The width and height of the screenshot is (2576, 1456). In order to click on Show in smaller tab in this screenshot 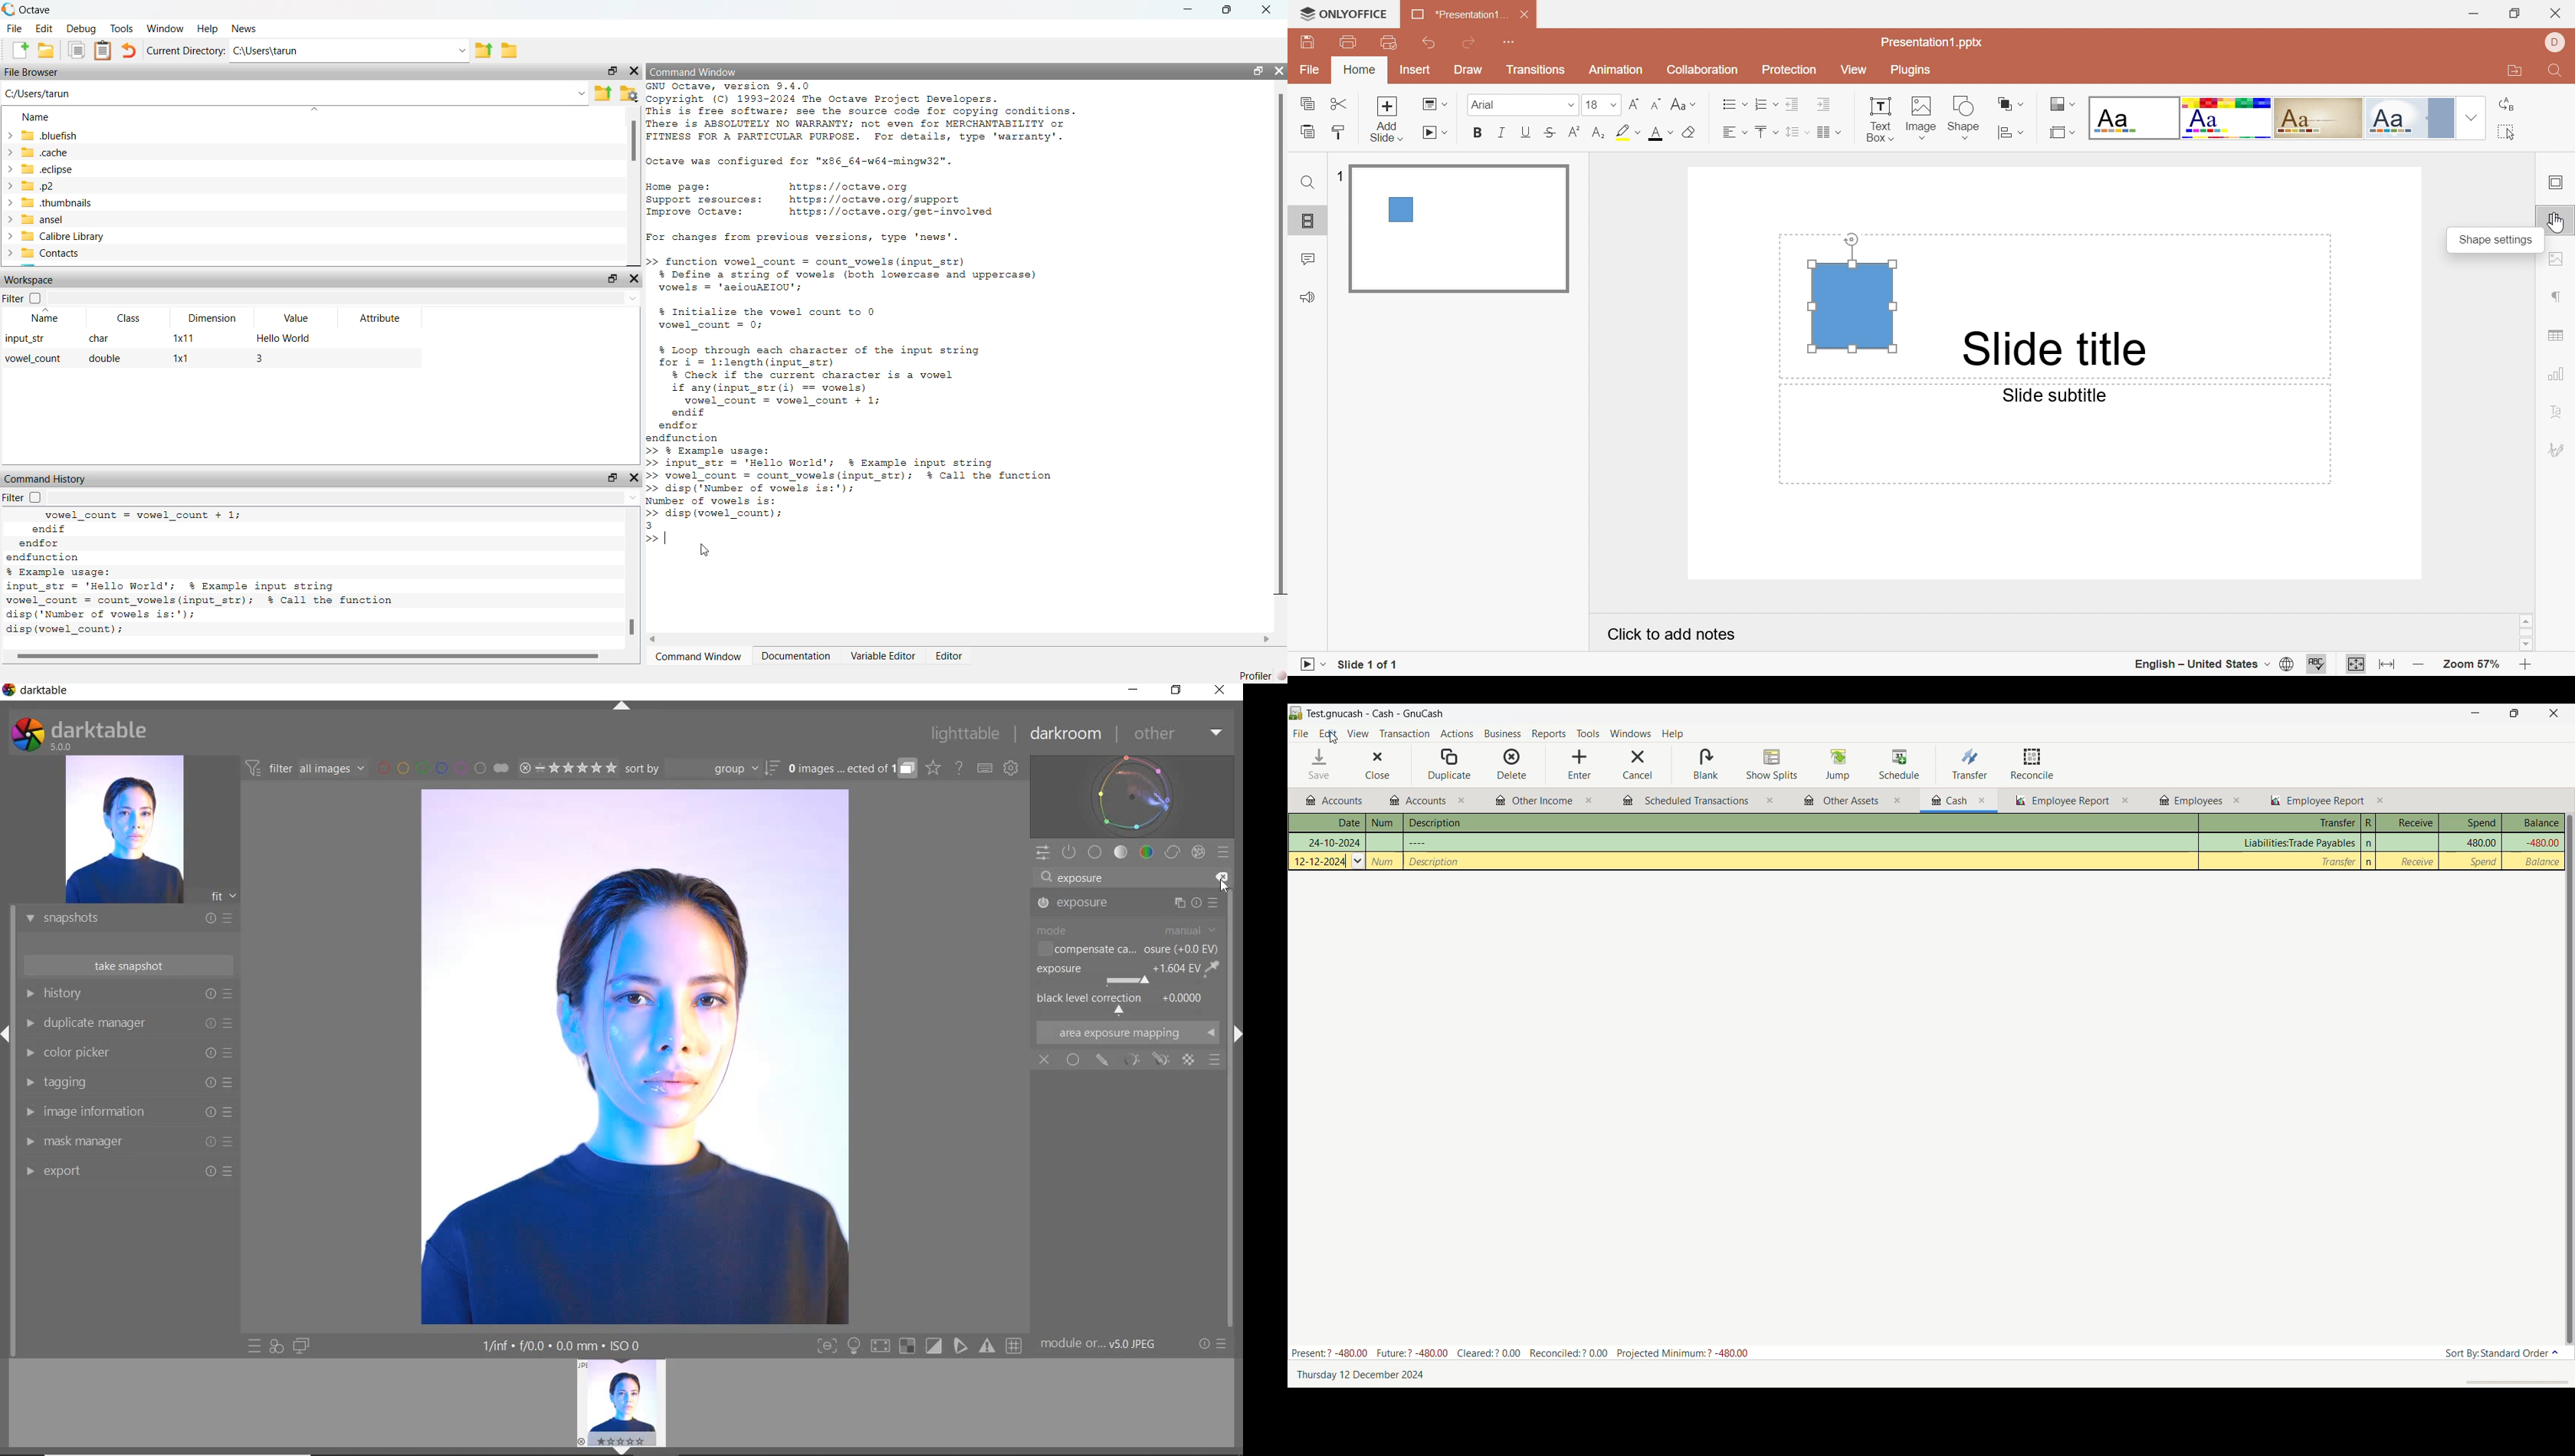, I will do `click(2514, 713)`.